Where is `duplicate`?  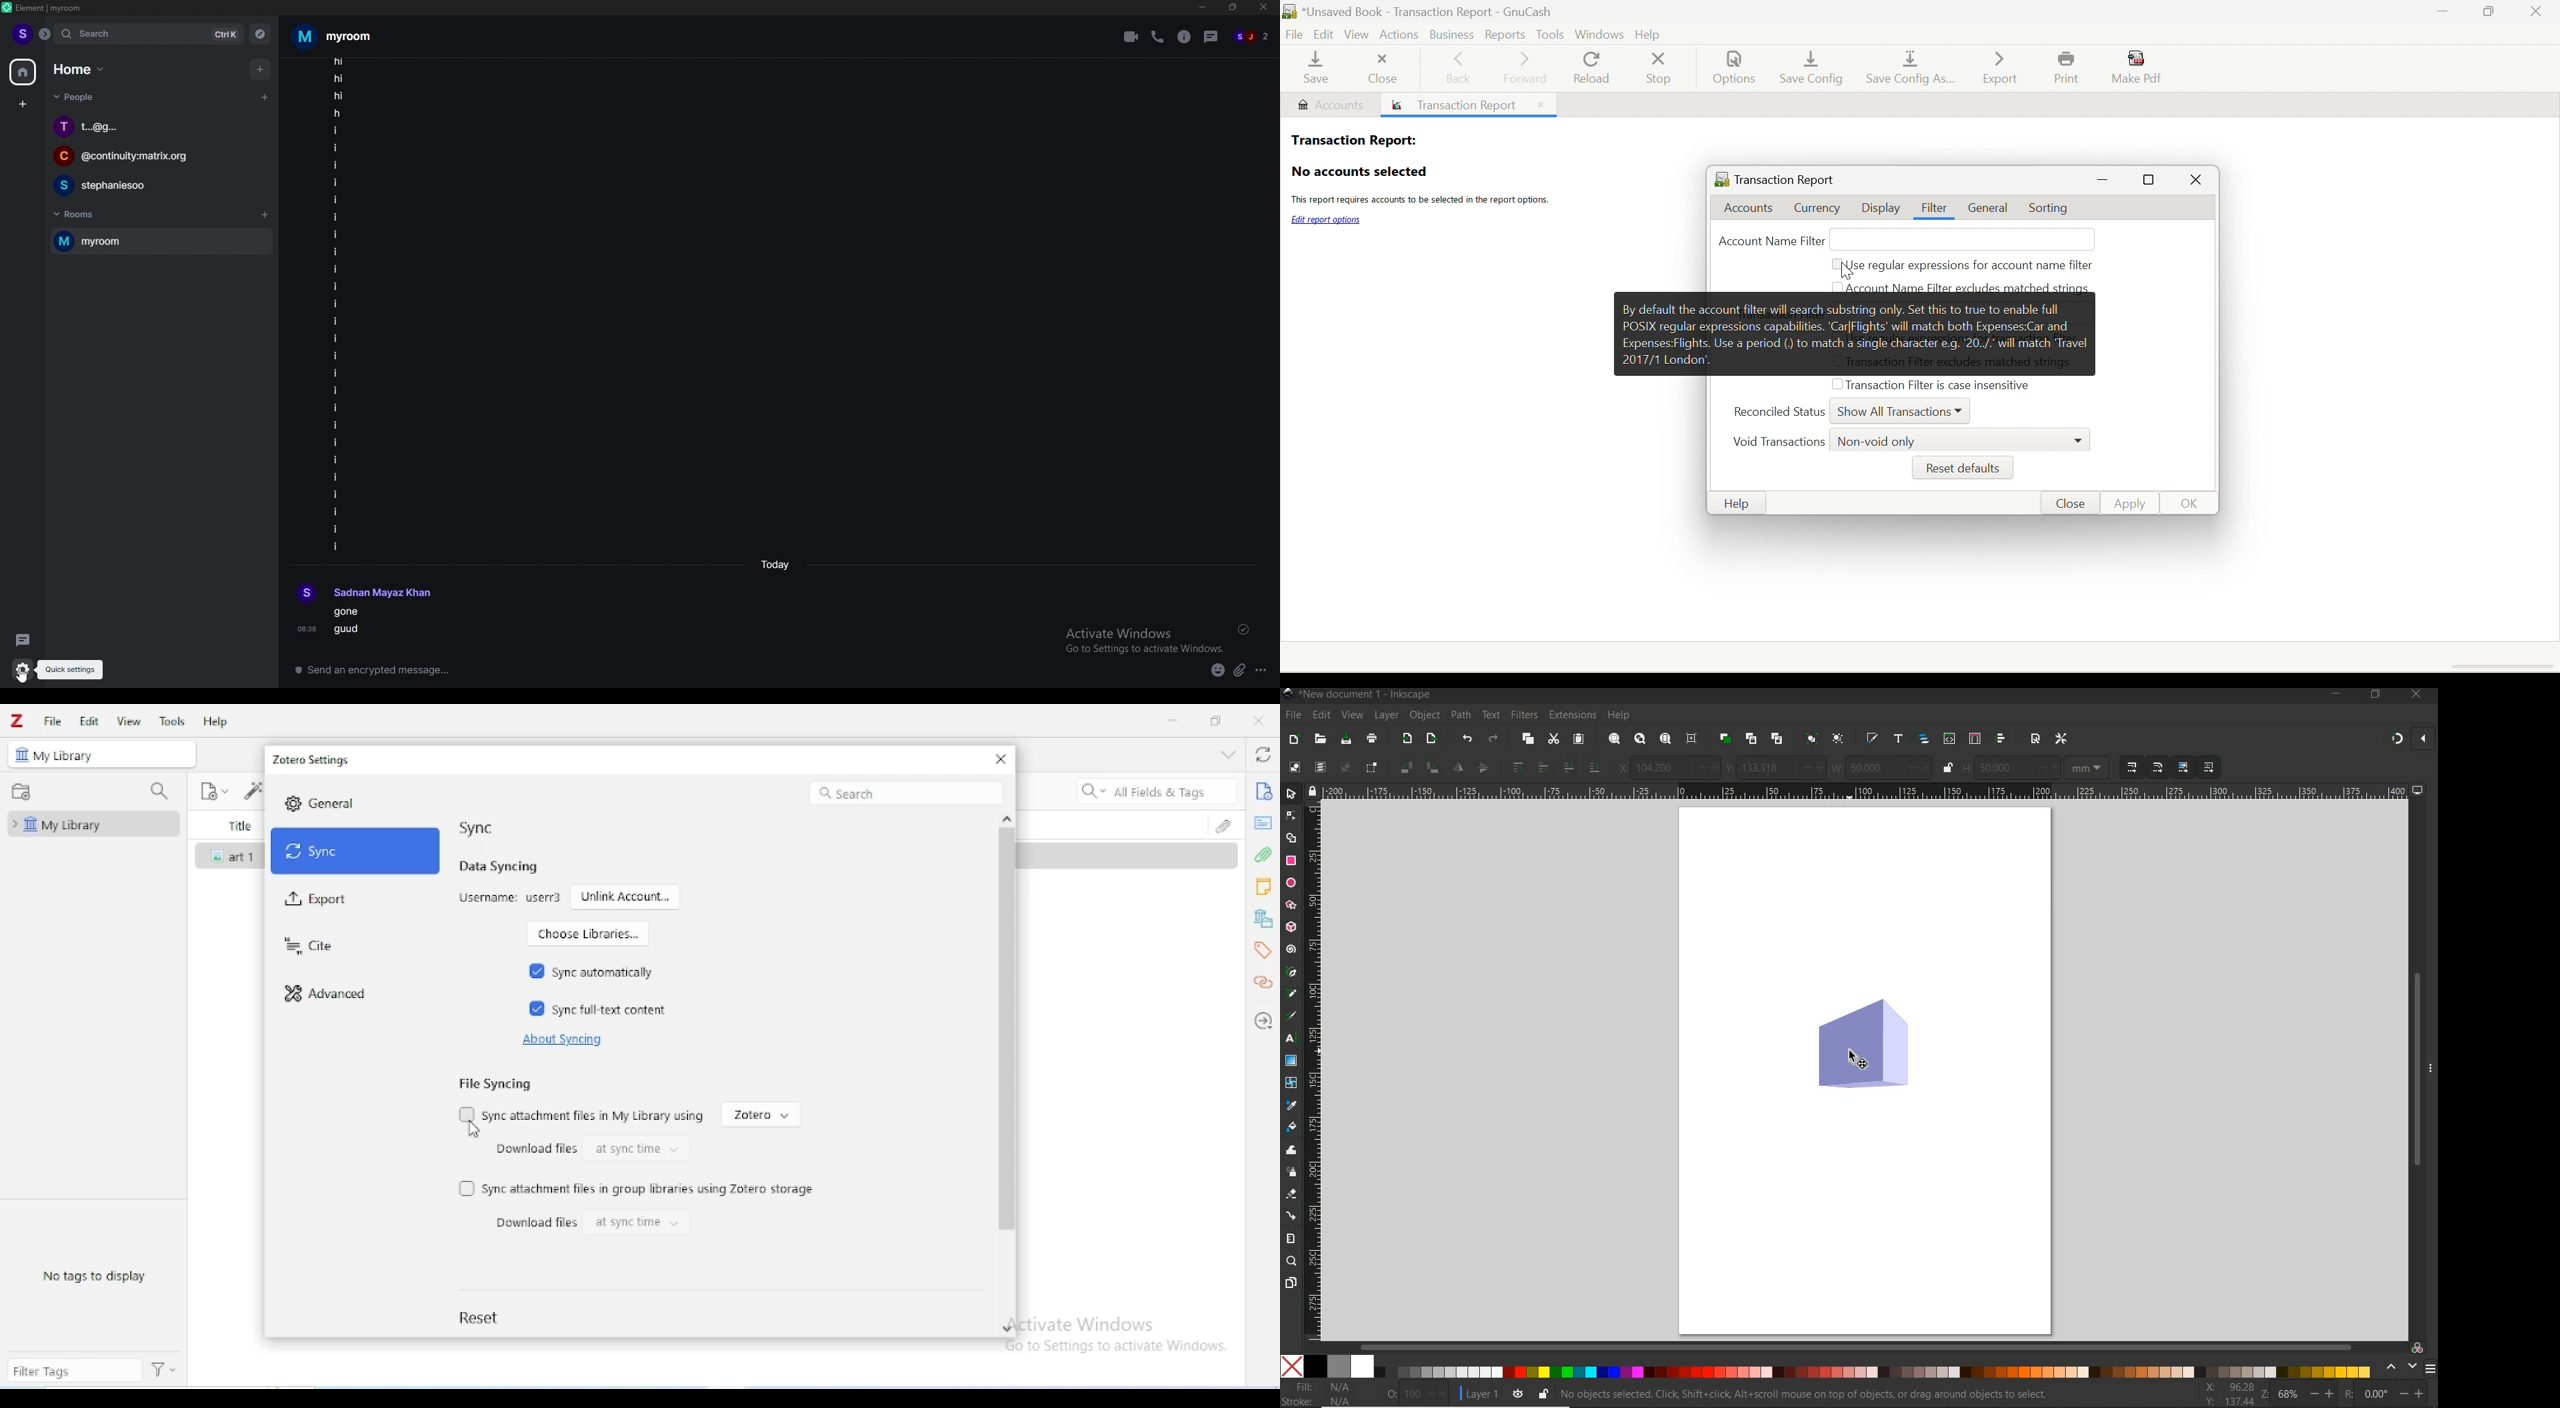
duplicate is located at coordinates (1724, 739).